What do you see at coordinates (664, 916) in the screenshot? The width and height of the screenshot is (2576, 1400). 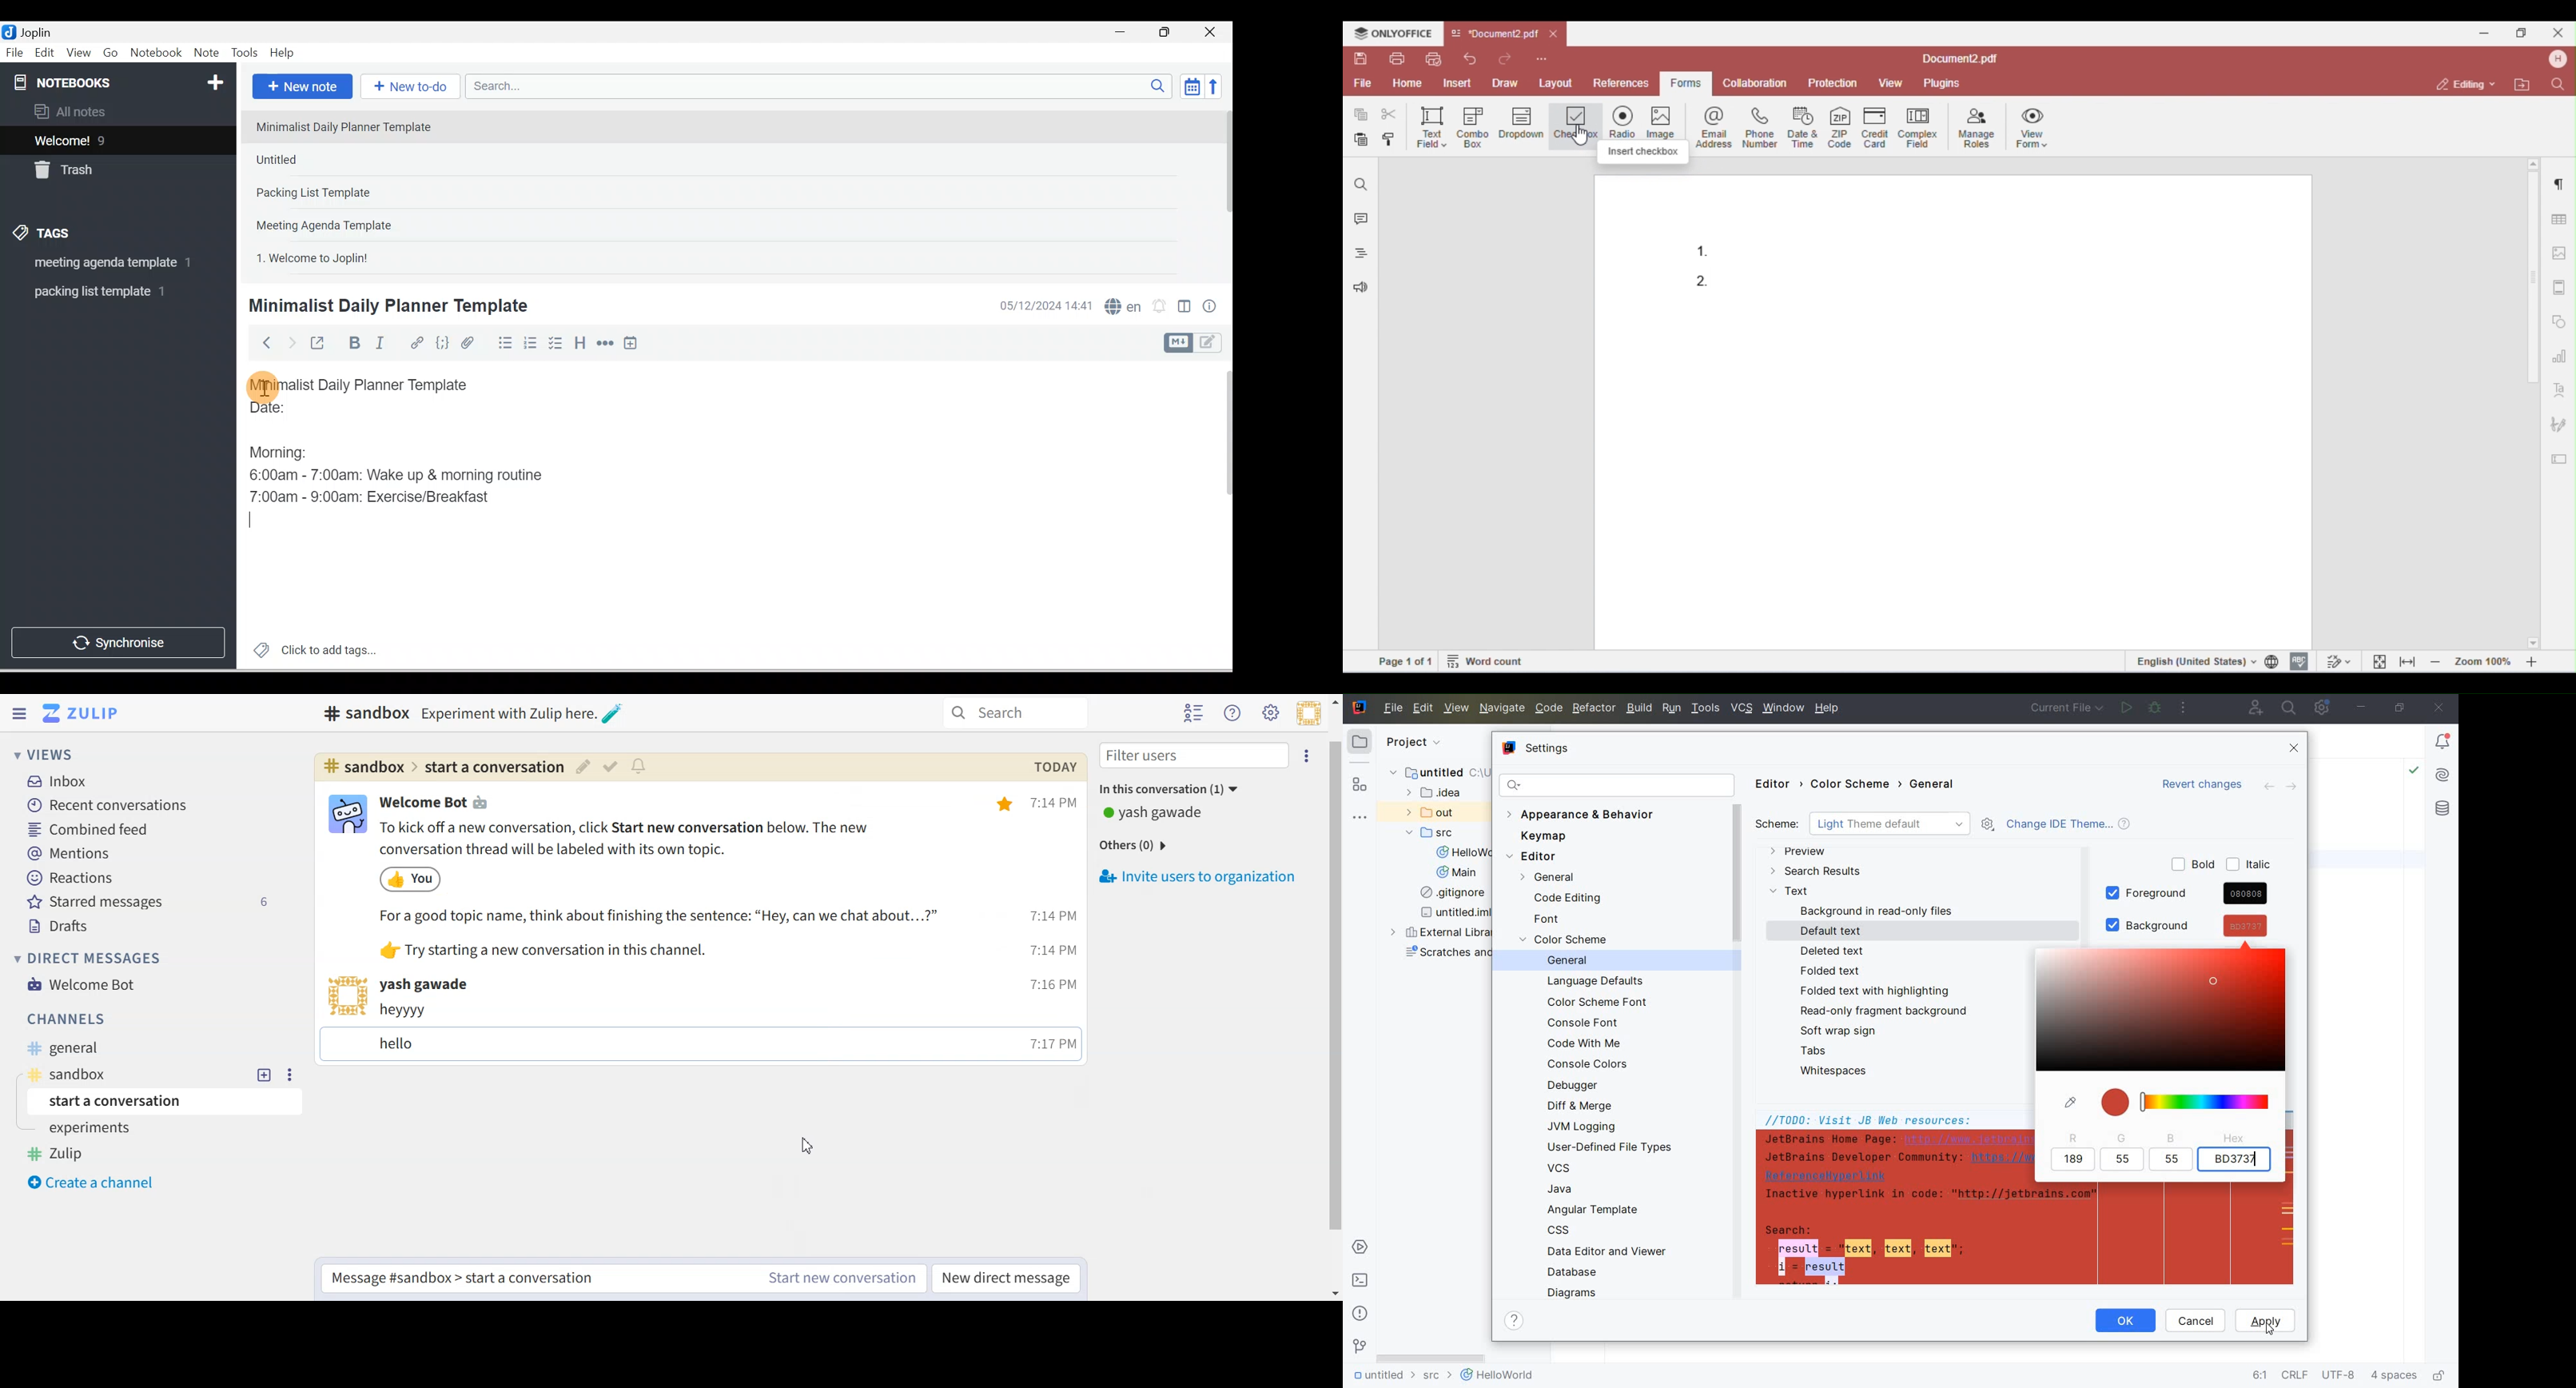 I see `` at bounding box center [664, 916].